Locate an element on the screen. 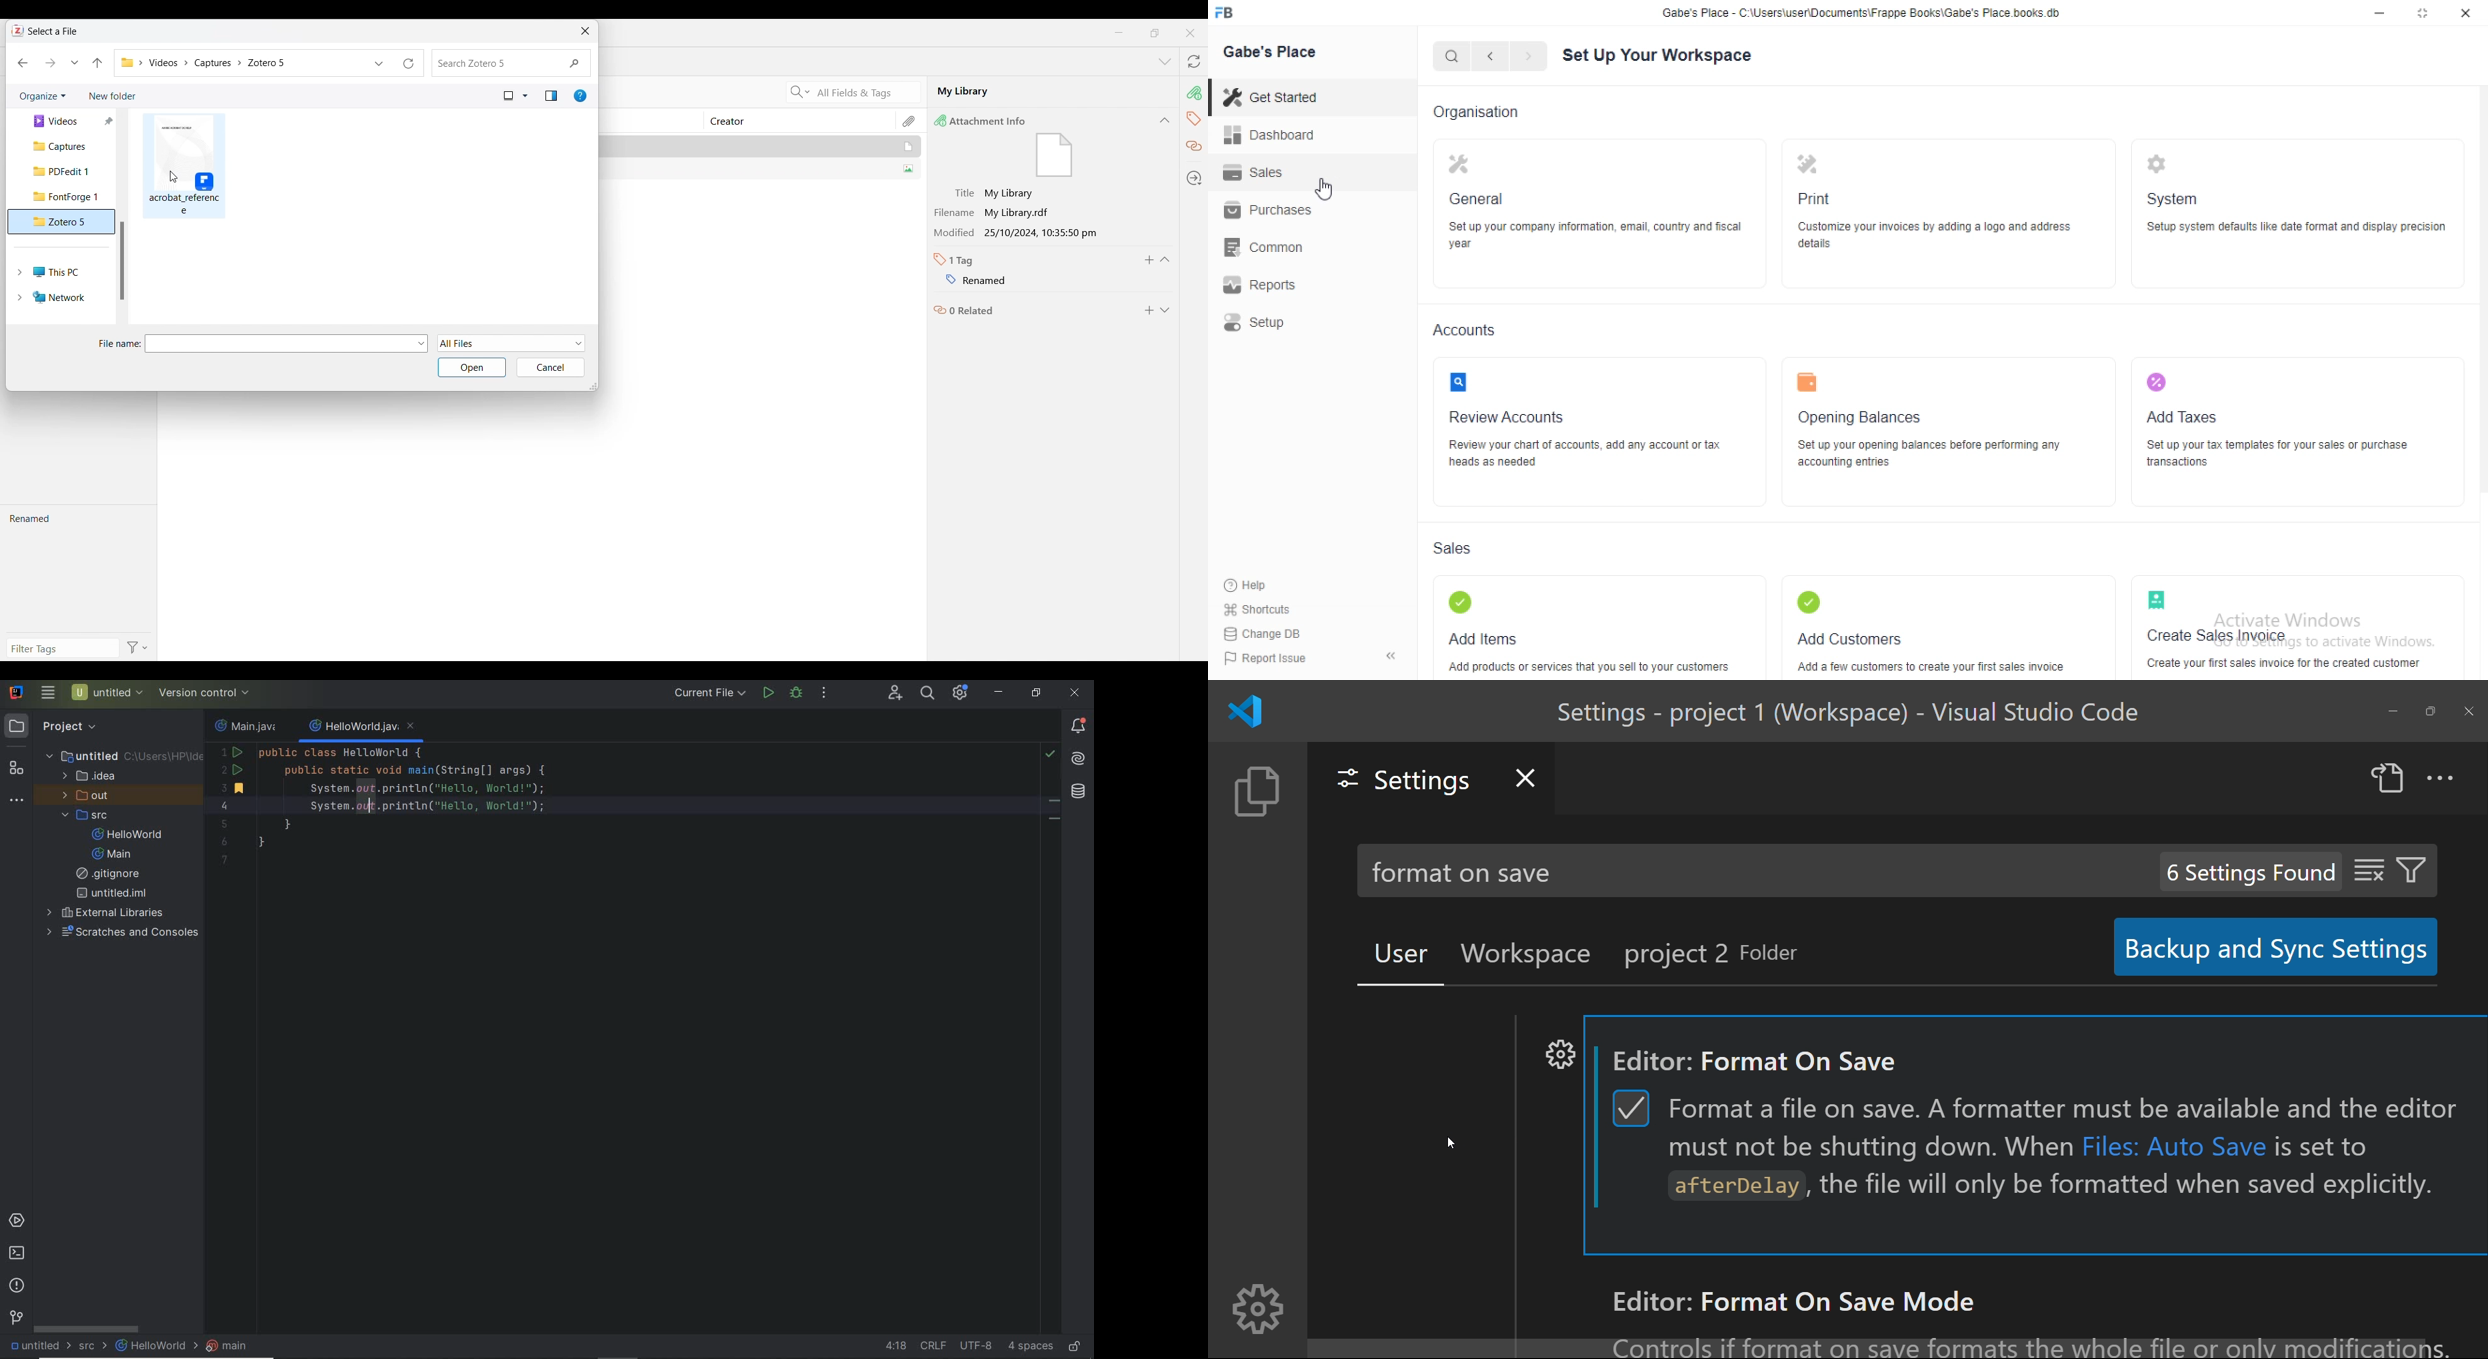  Get started is located at coordinates (1273, 97).